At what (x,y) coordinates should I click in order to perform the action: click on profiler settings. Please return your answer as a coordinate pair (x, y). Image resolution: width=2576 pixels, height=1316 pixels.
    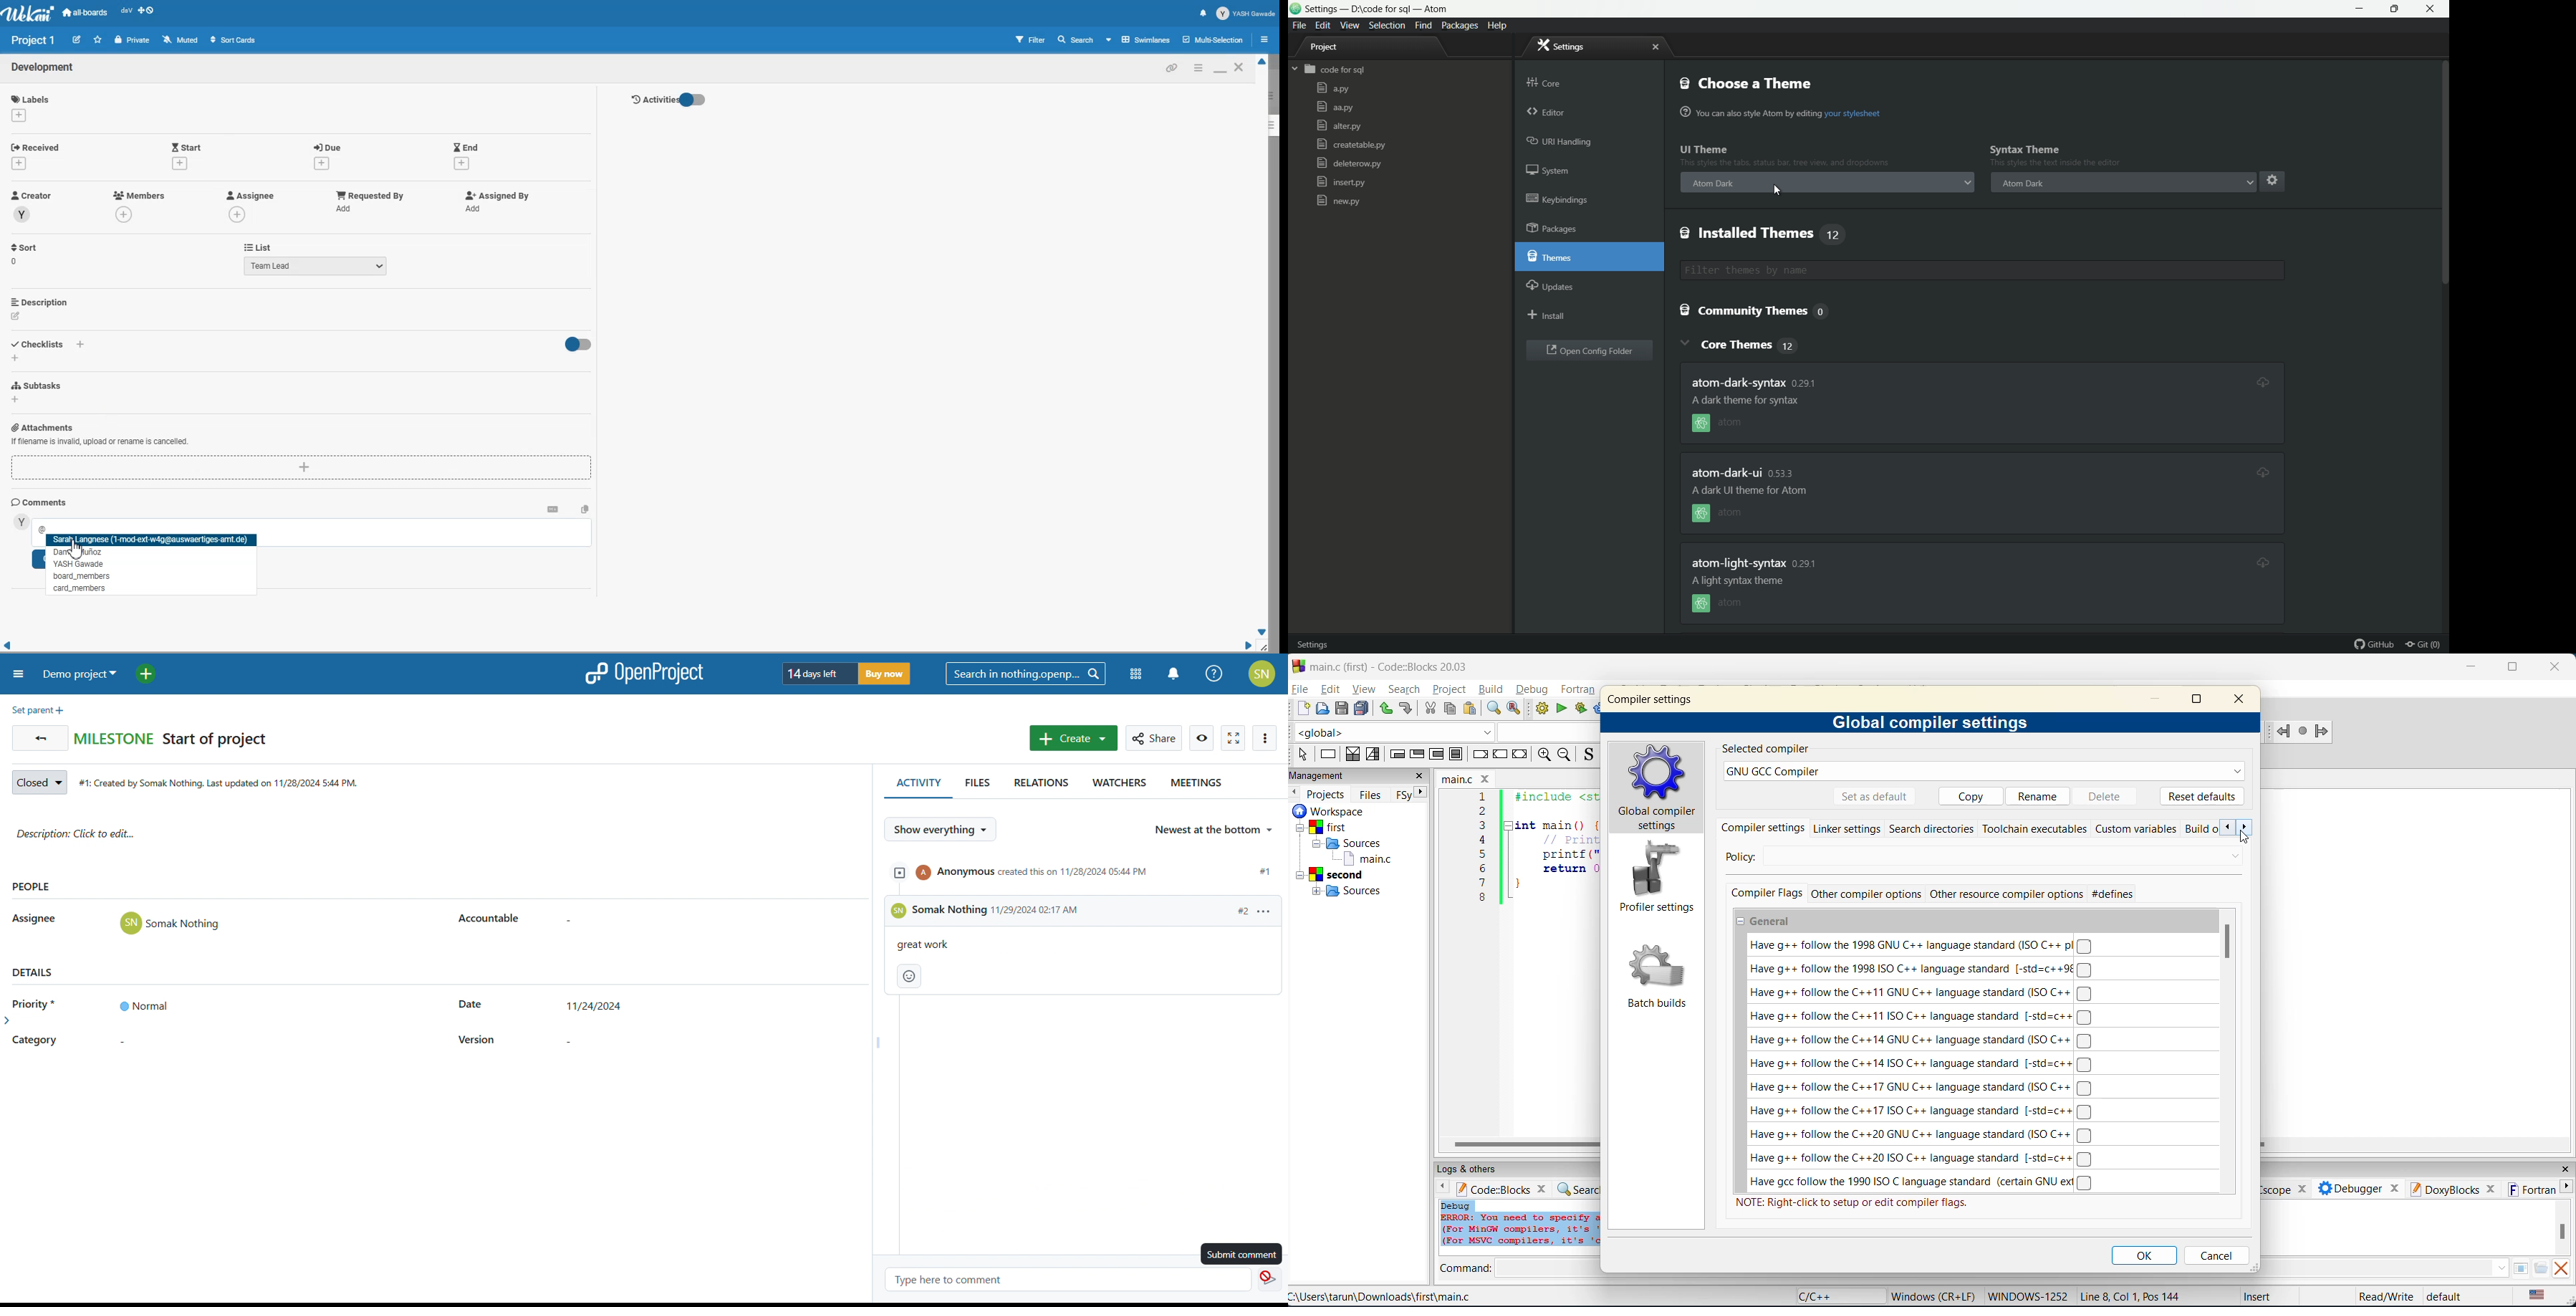
    Looking at the image, I should click on (1656, 879).